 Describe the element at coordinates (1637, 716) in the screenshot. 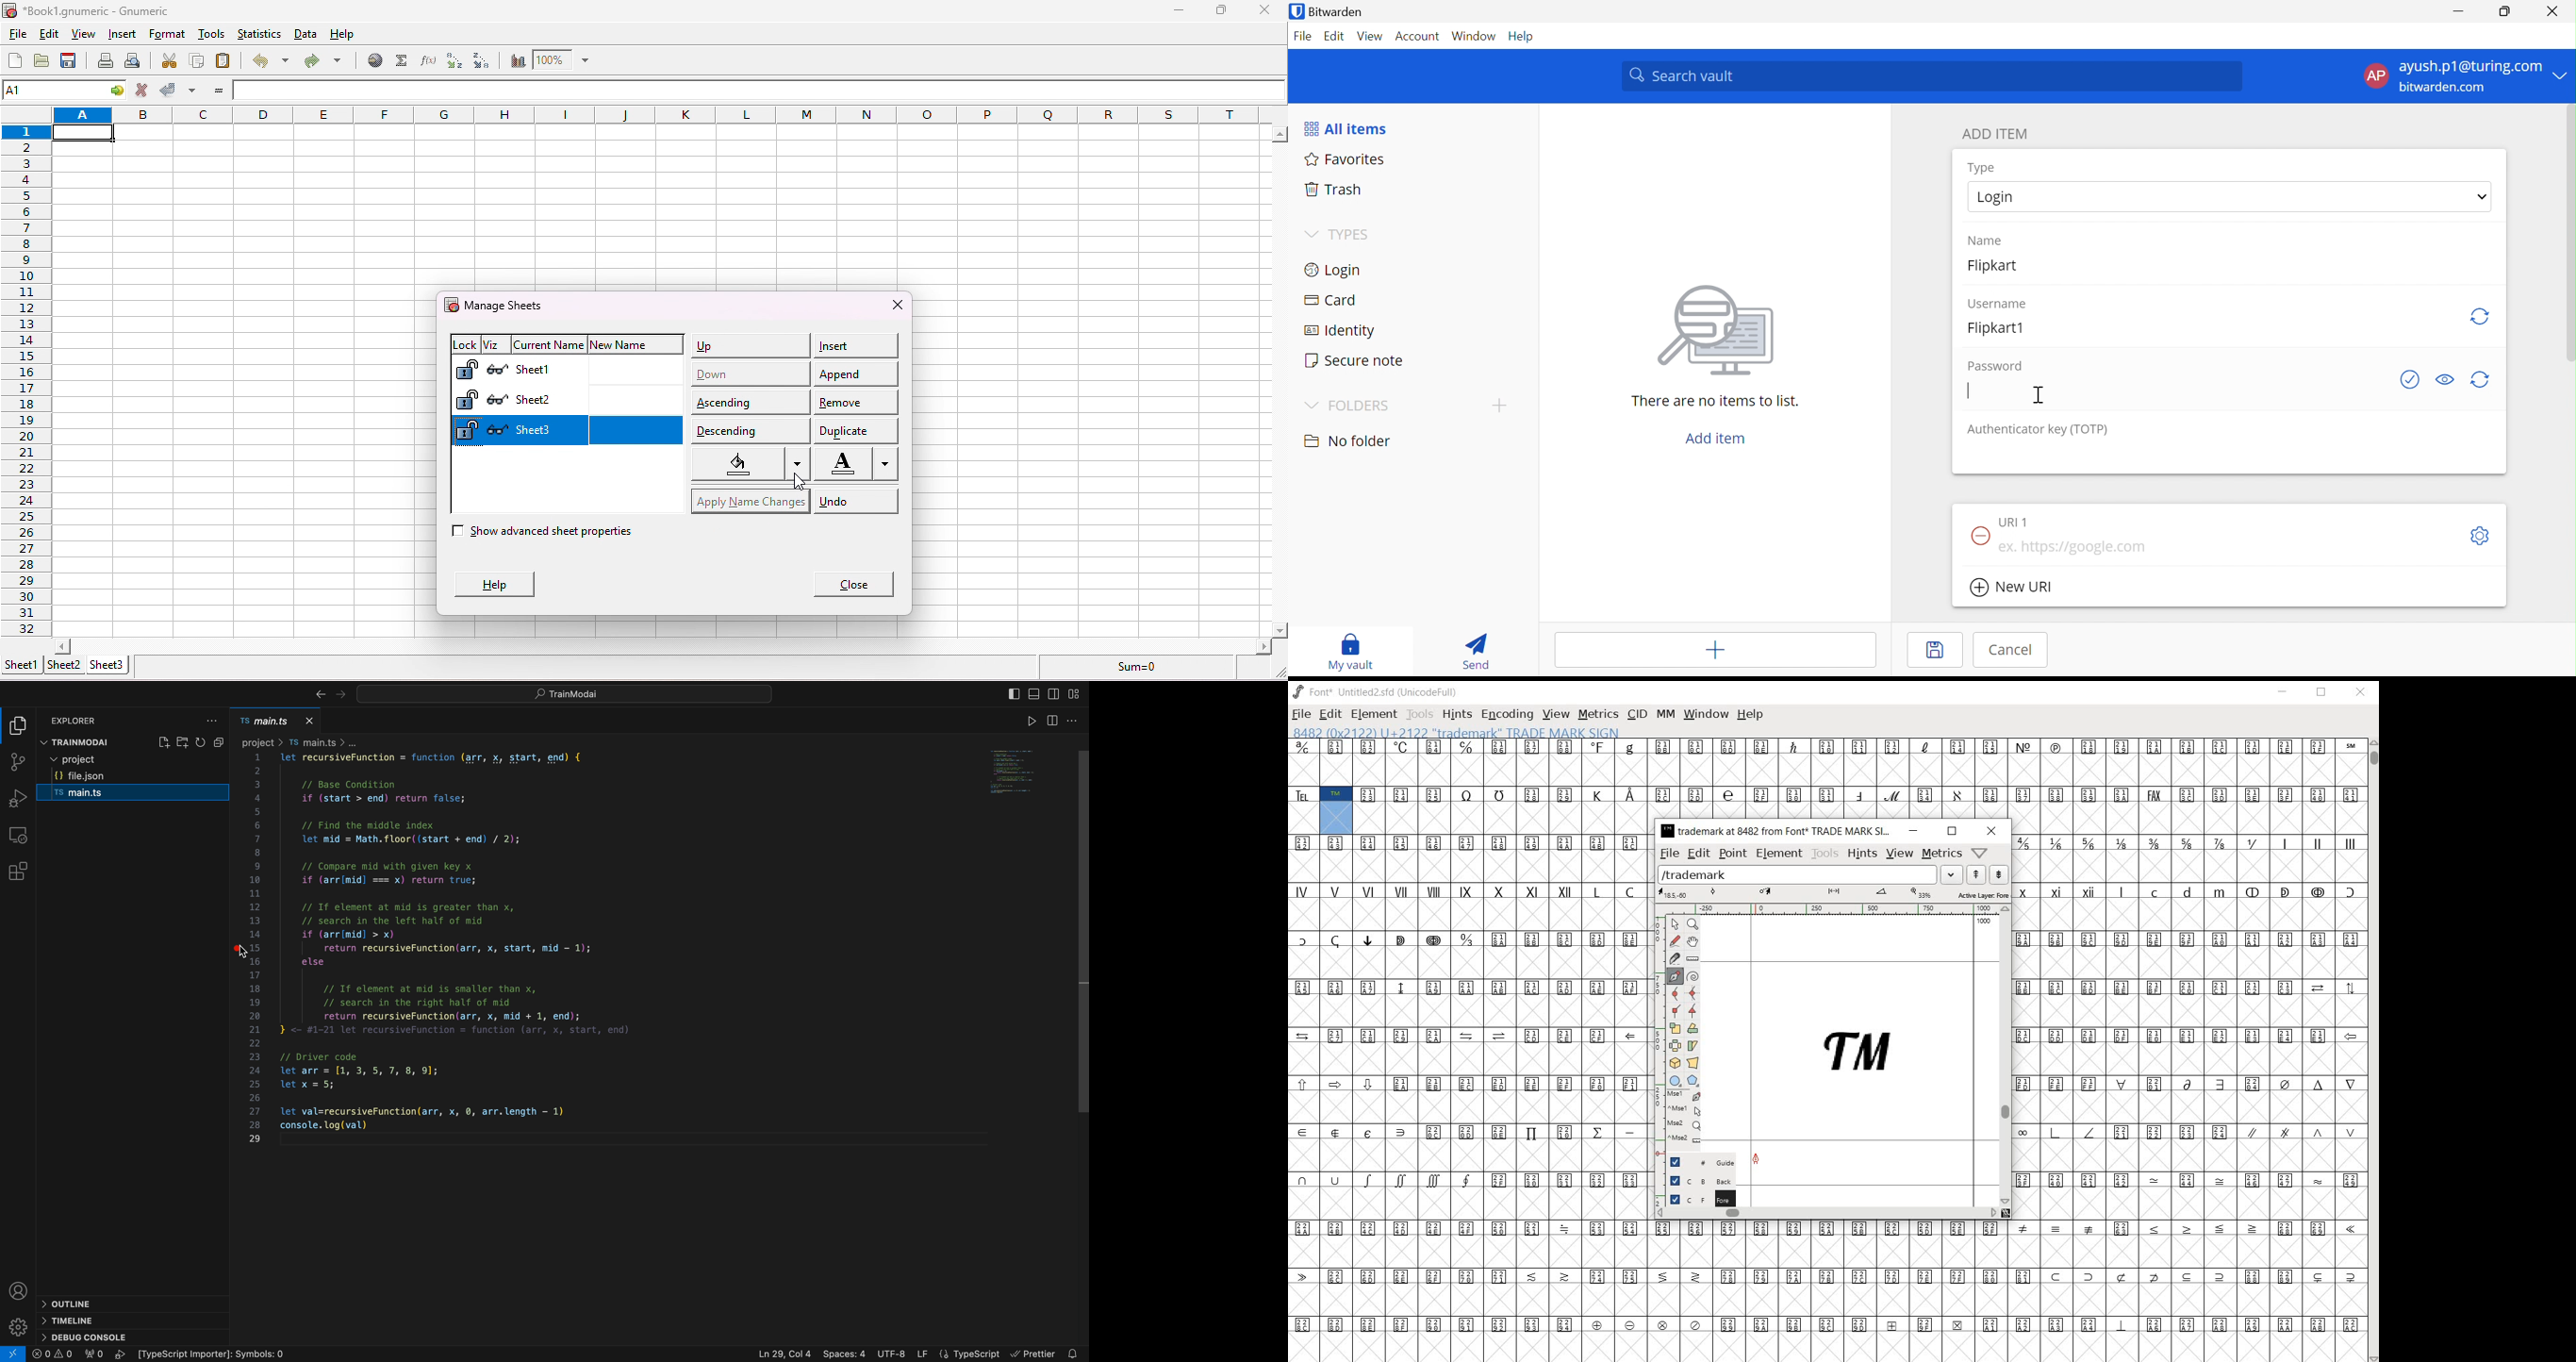

I see `CID` at that location.